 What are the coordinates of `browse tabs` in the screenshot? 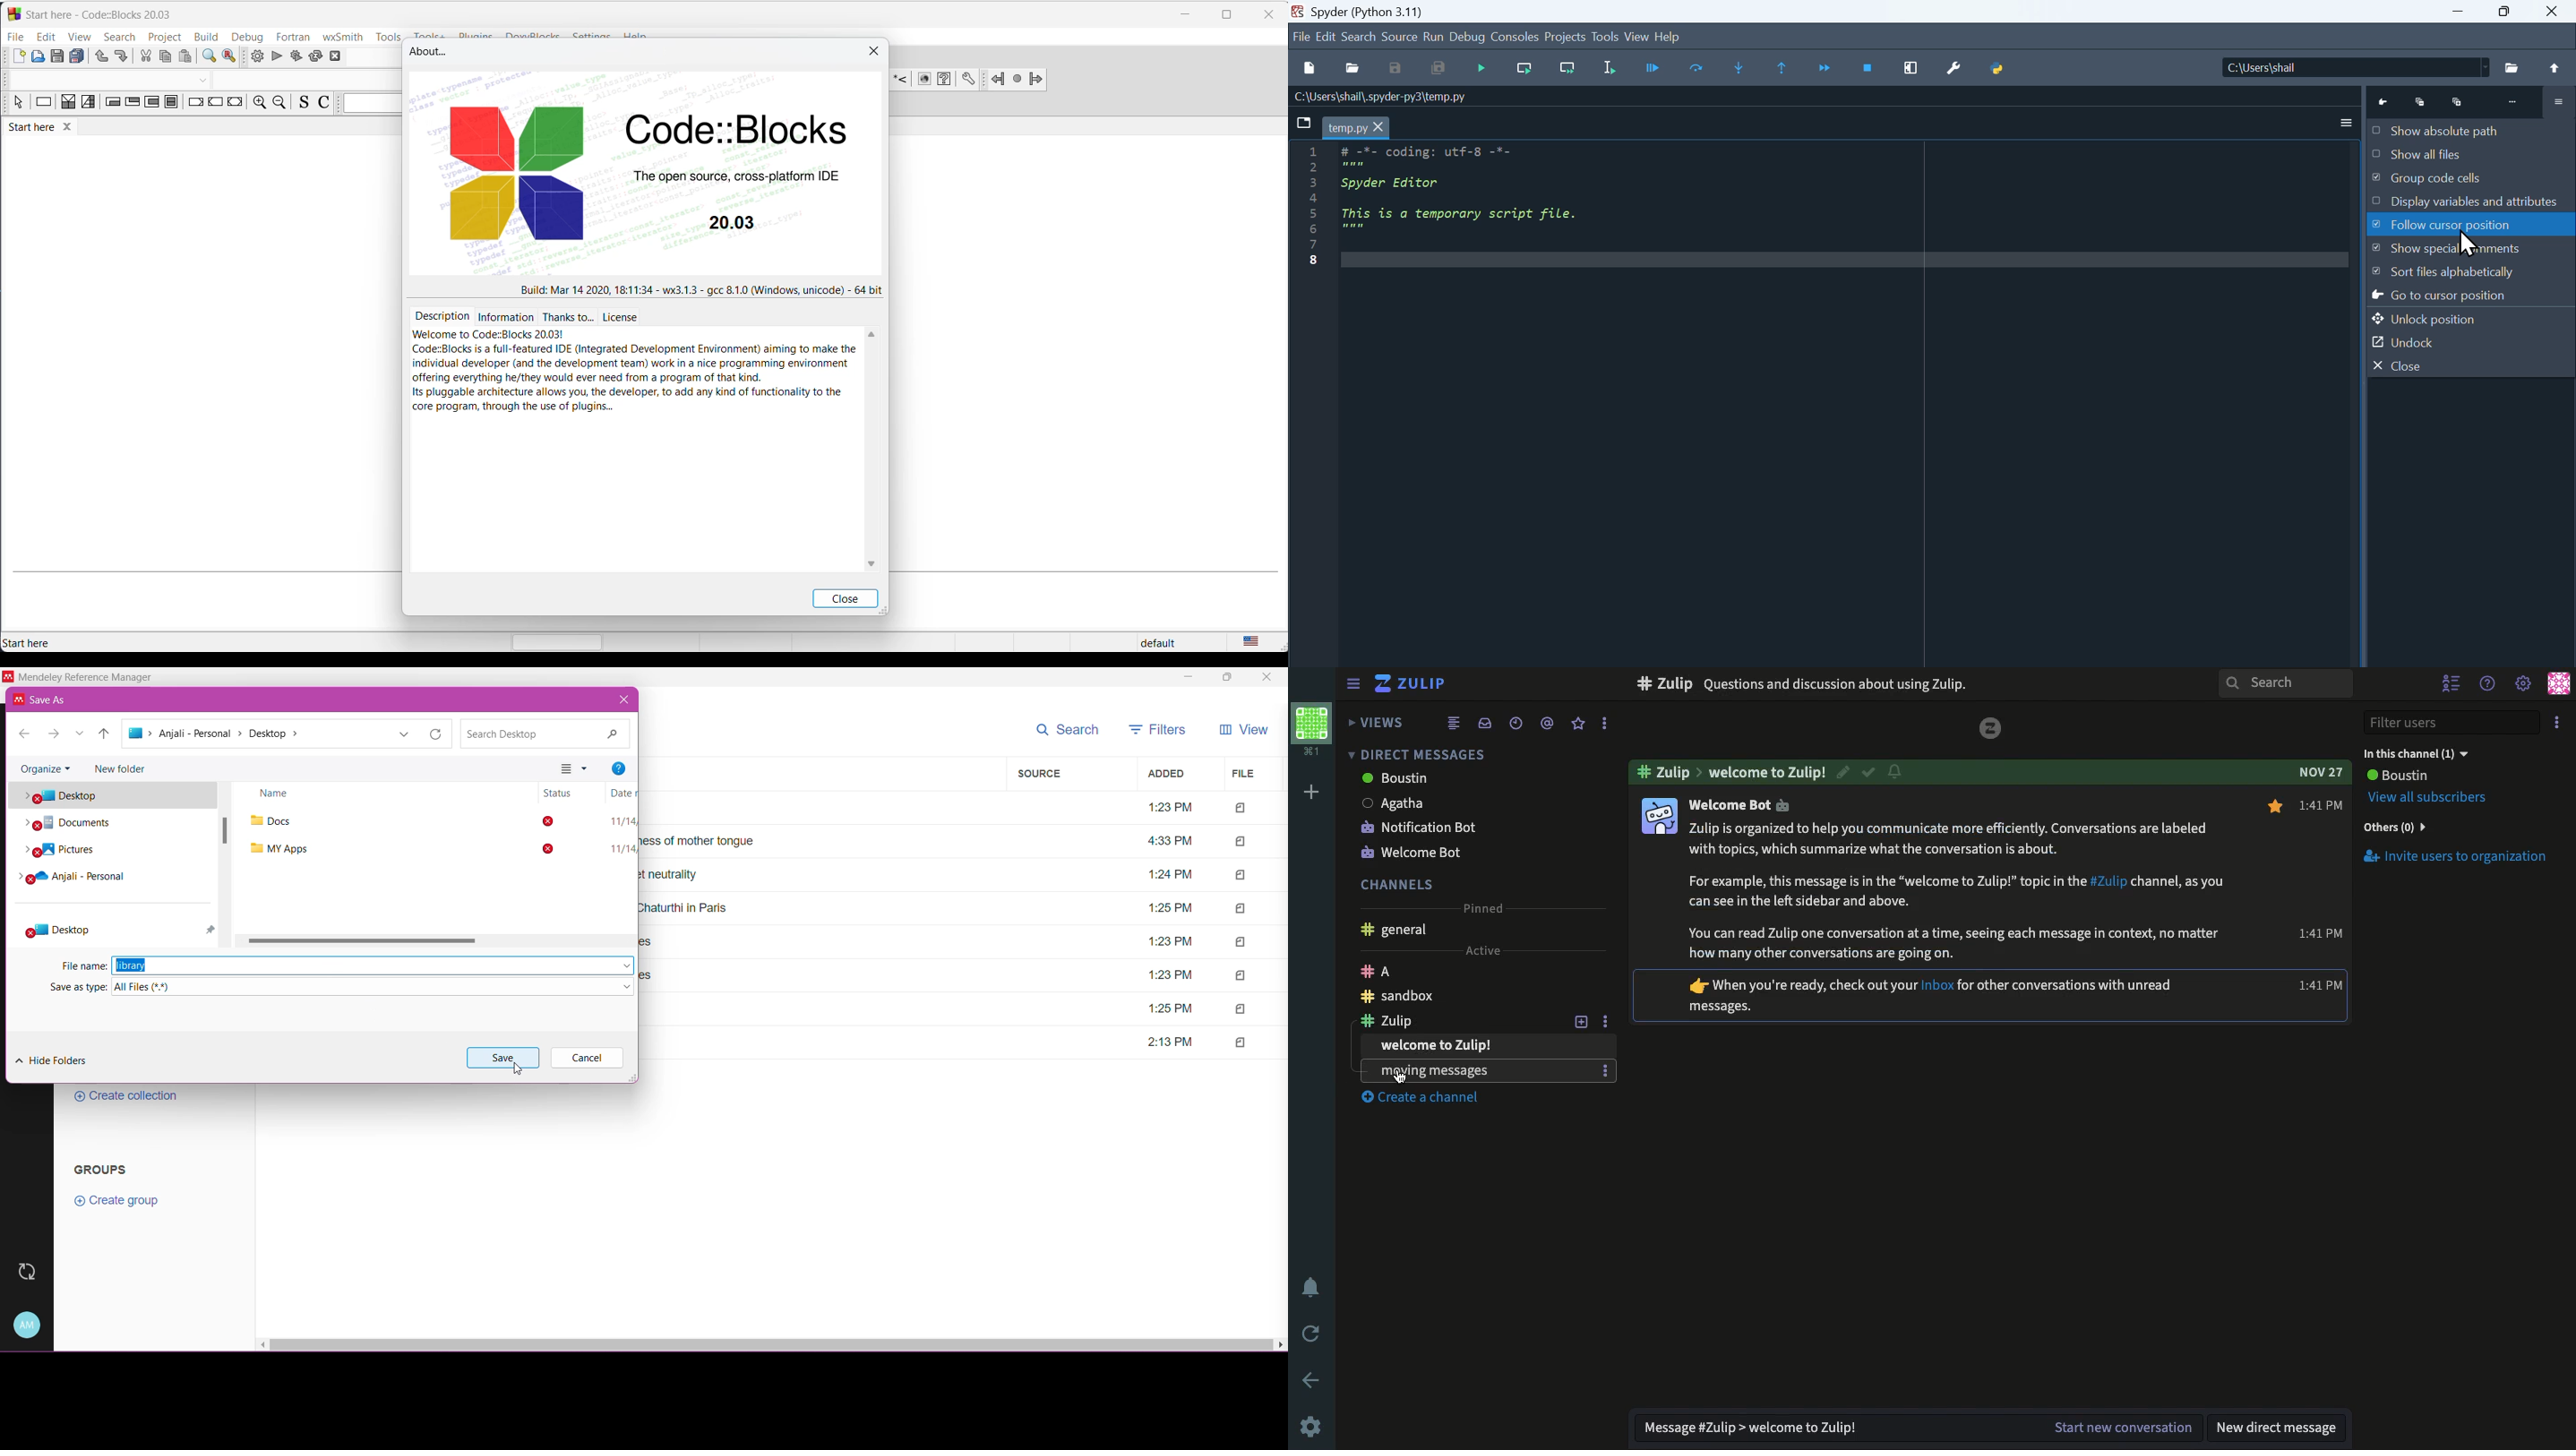 It's located at (1305, 123).